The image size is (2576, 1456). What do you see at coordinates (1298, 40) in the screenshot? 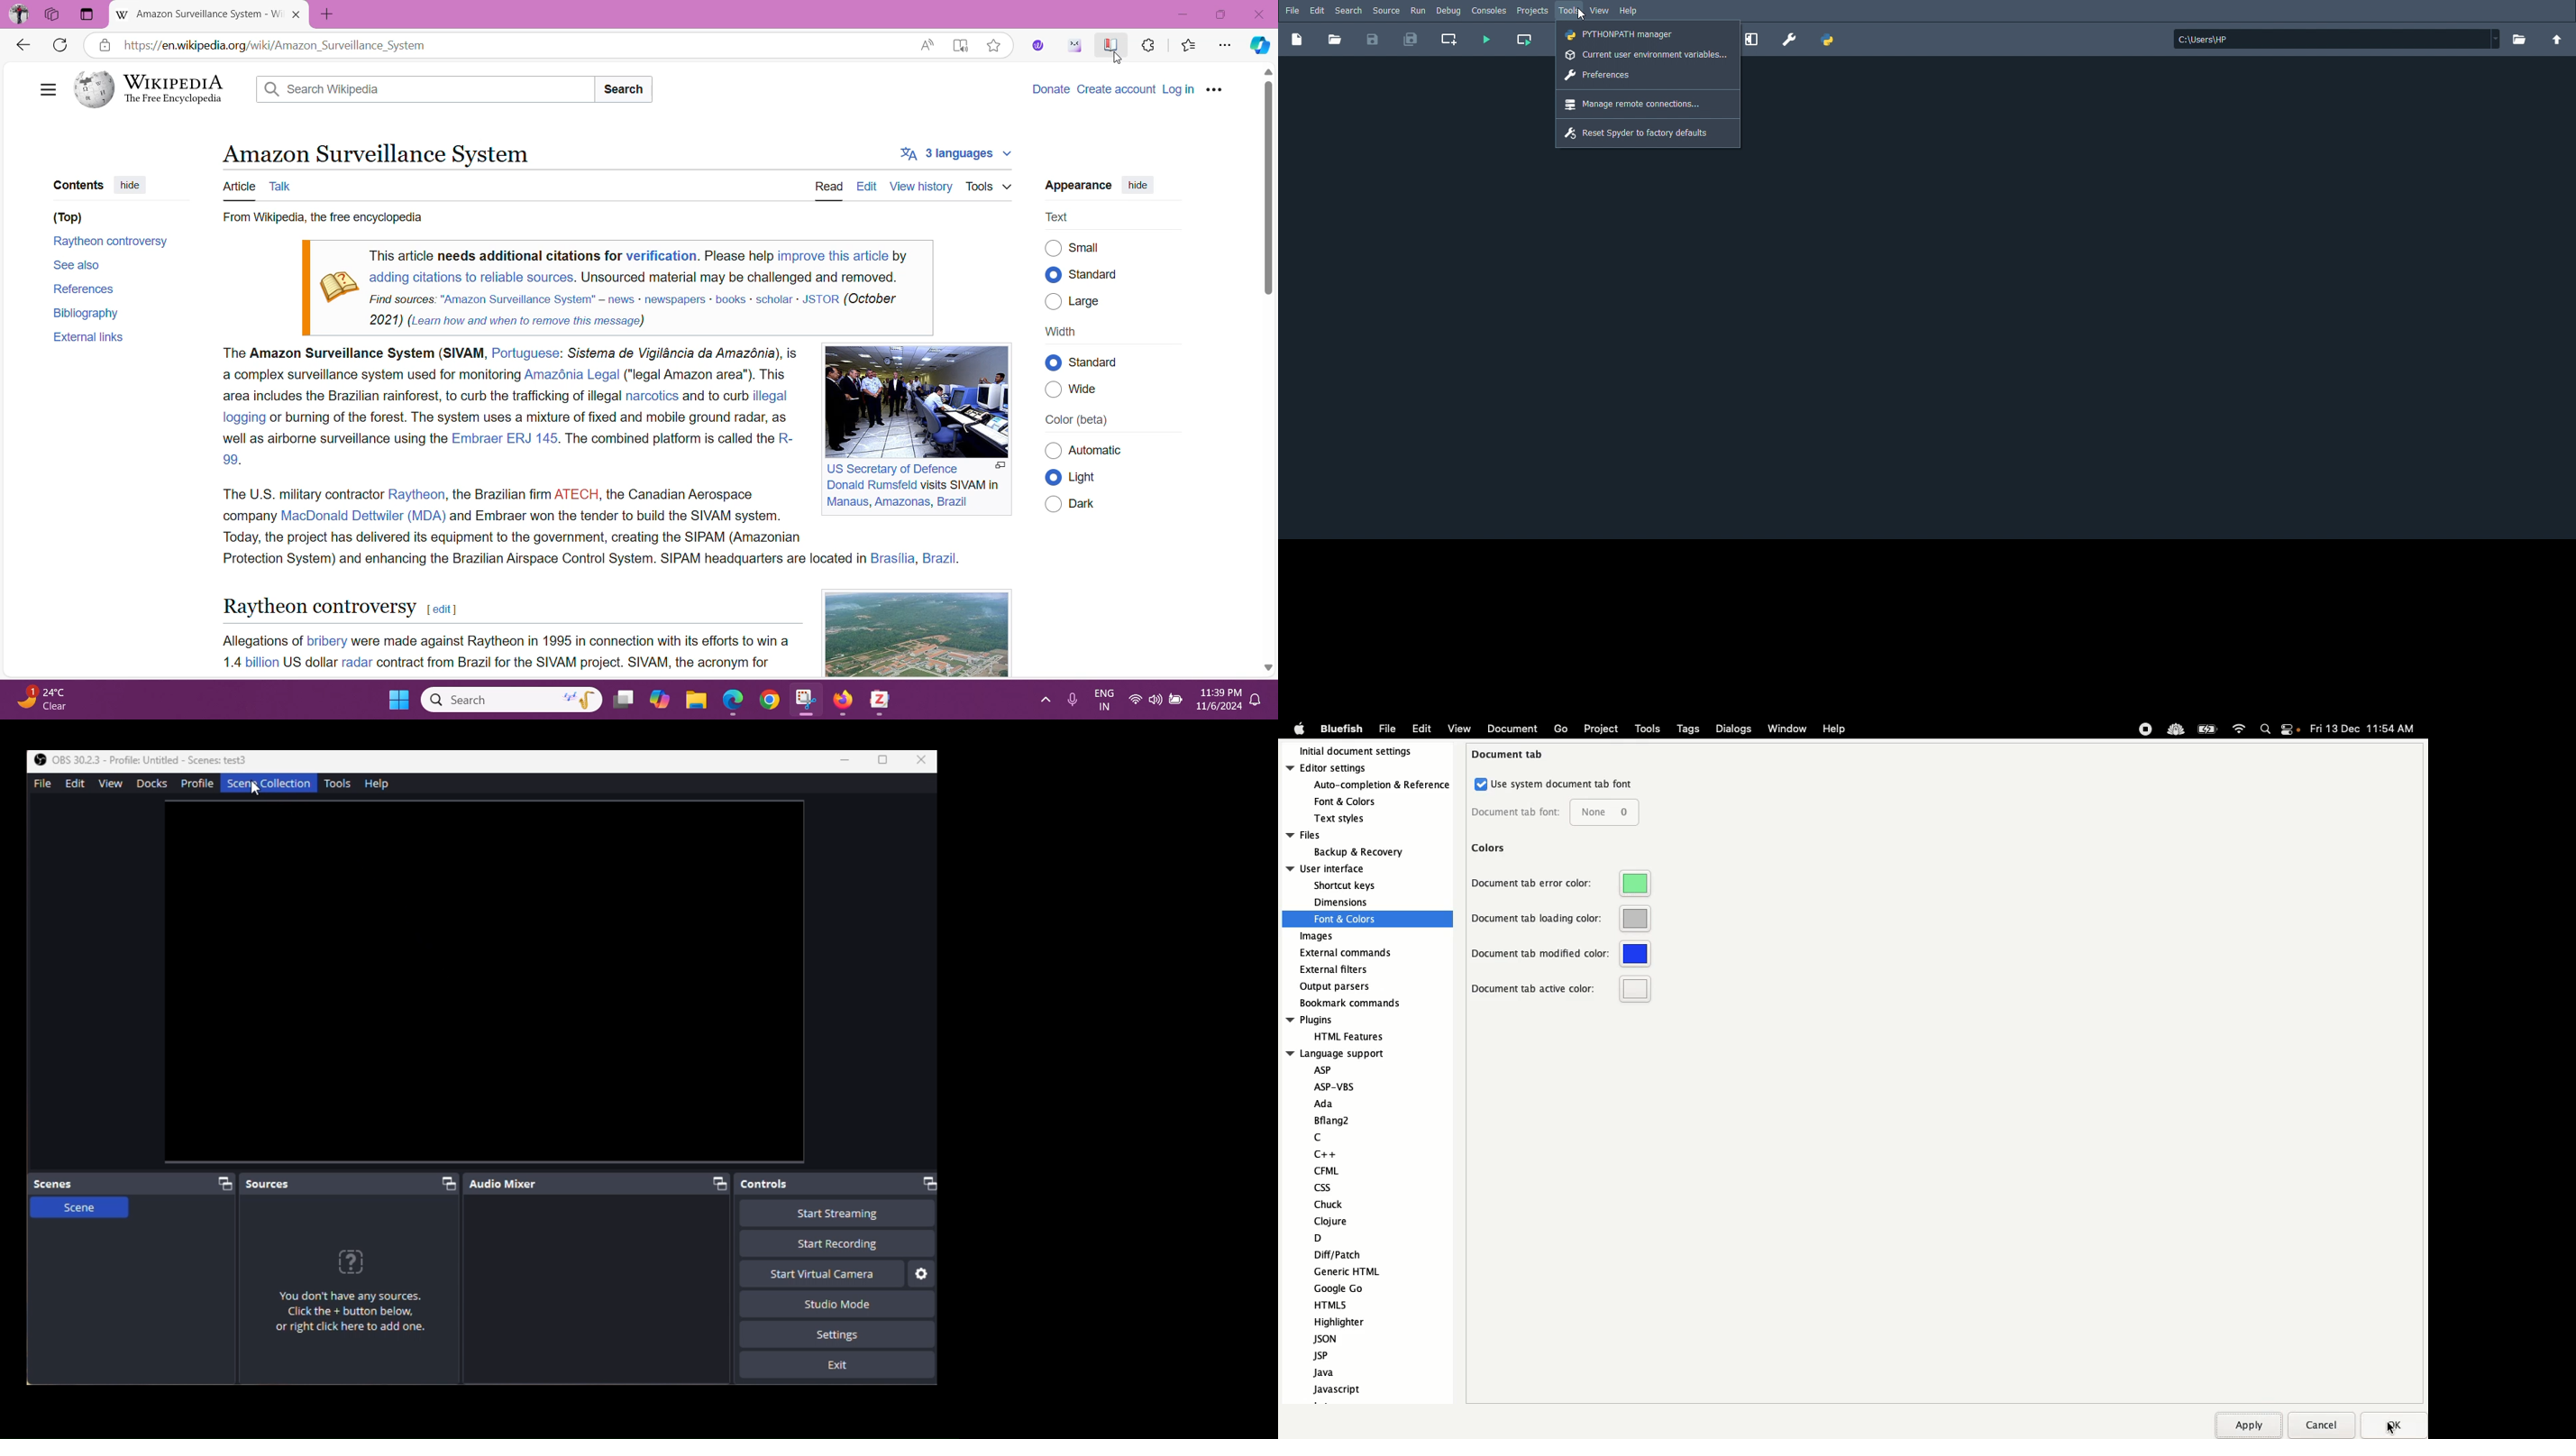
I see `New file` at bounding box center [1298, 40].